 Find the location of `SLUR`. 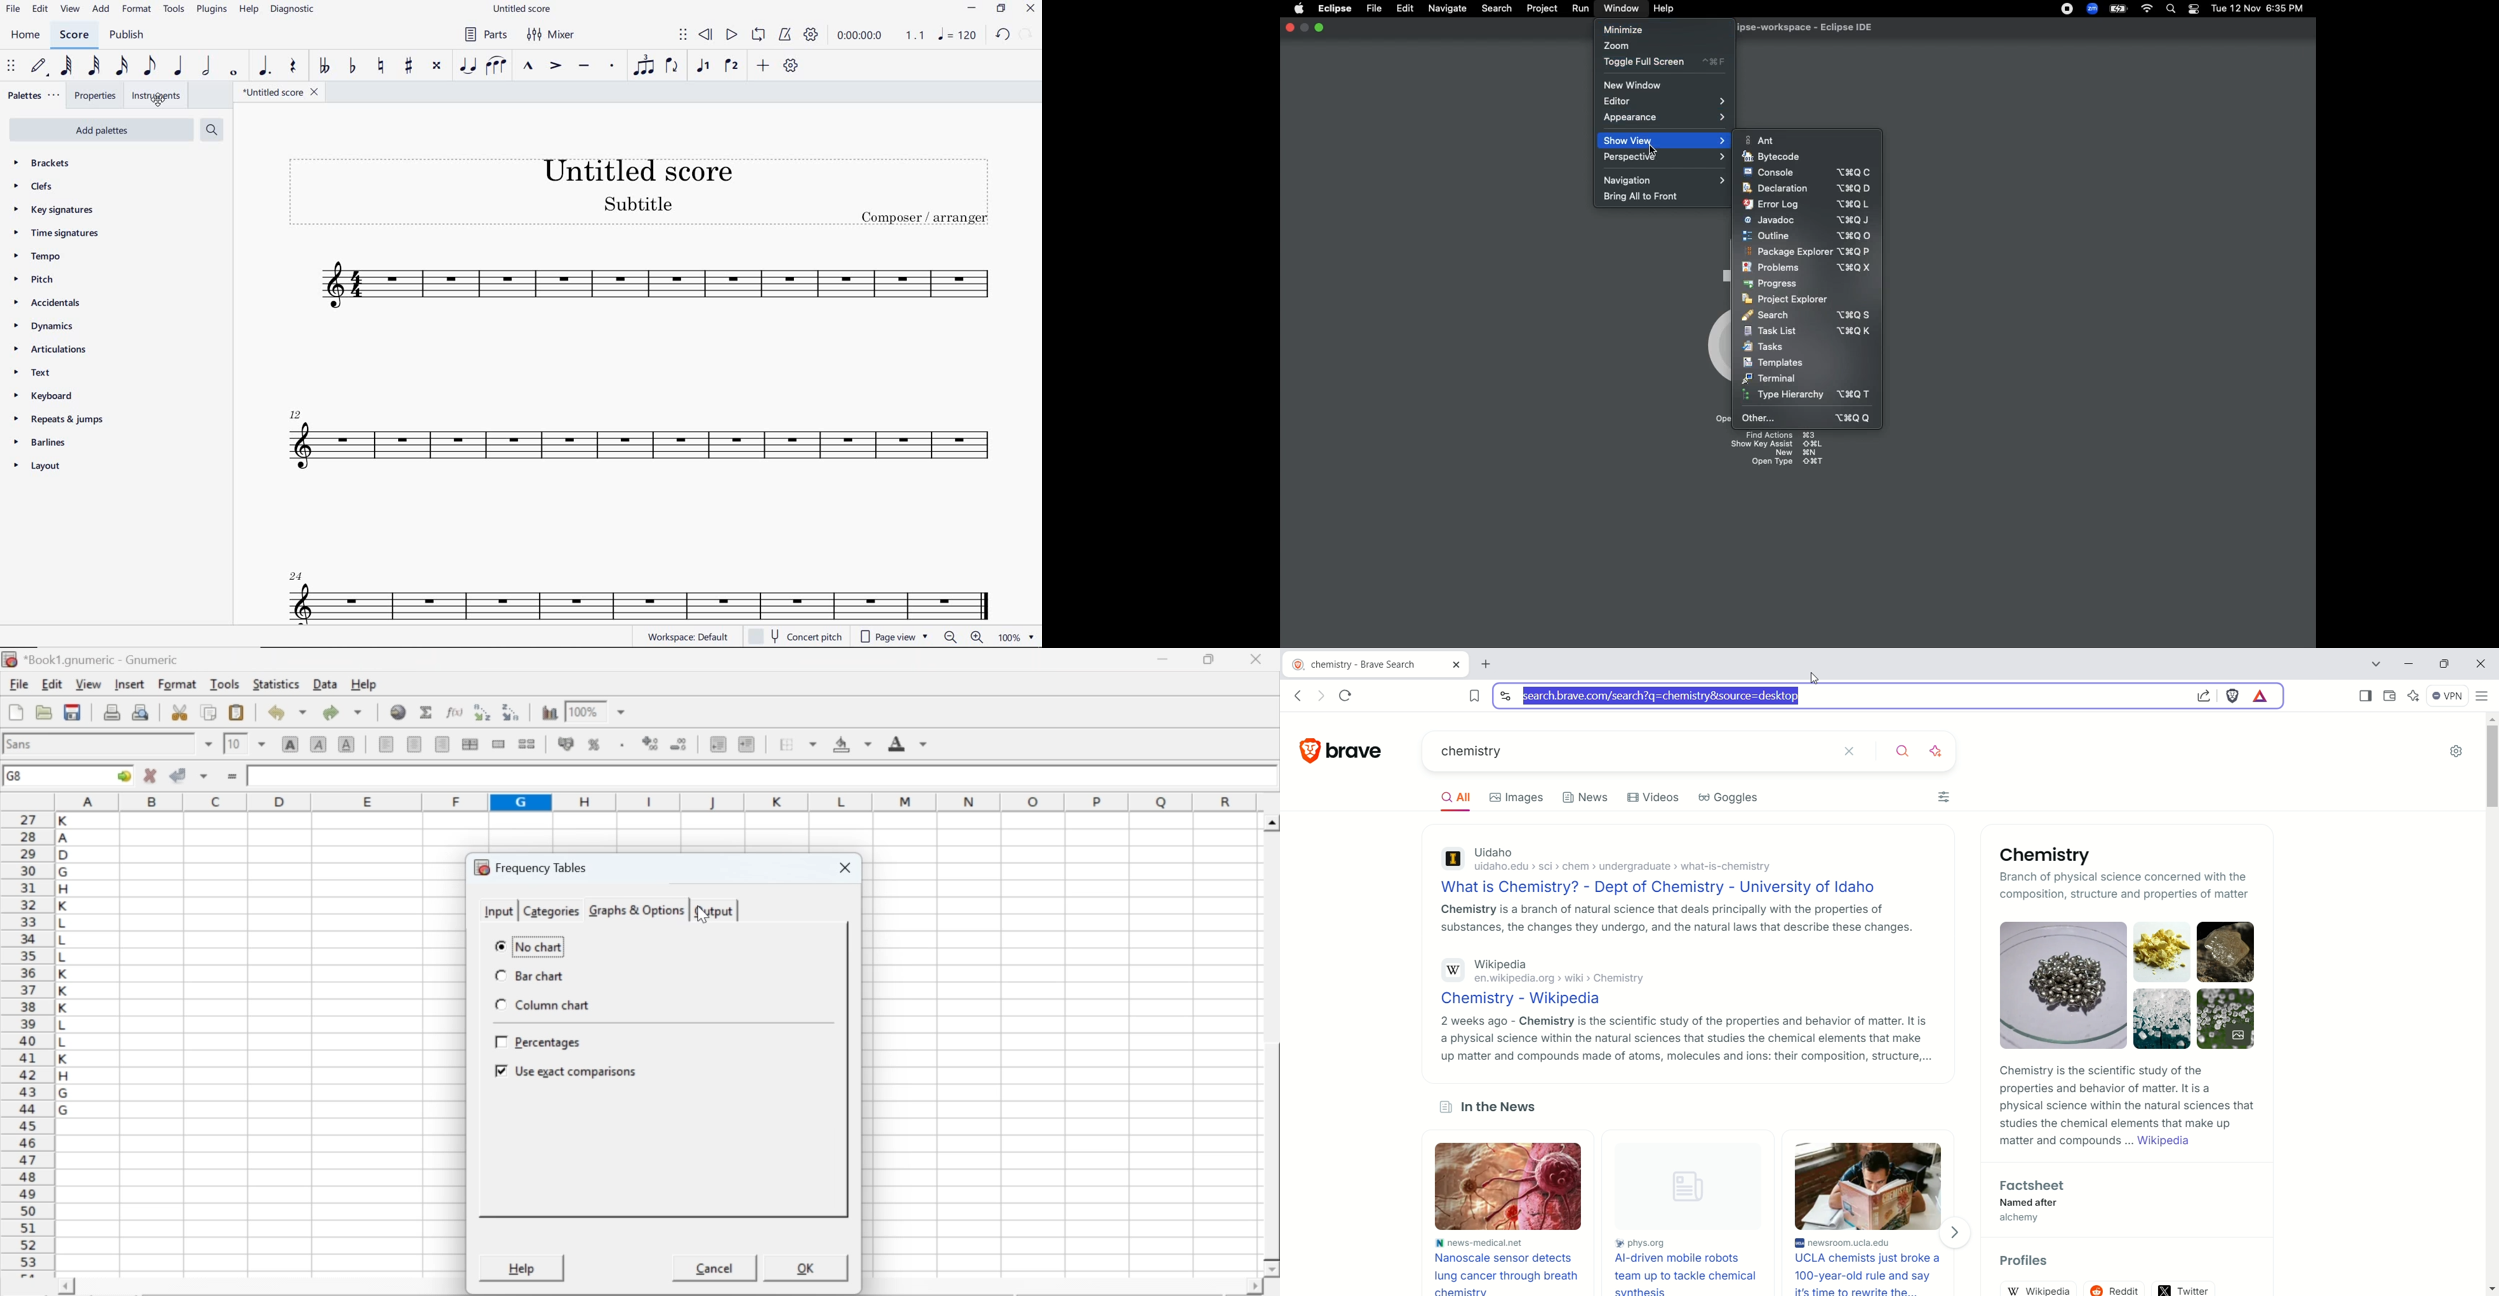

SLUR is located at coordinates (497, 66).